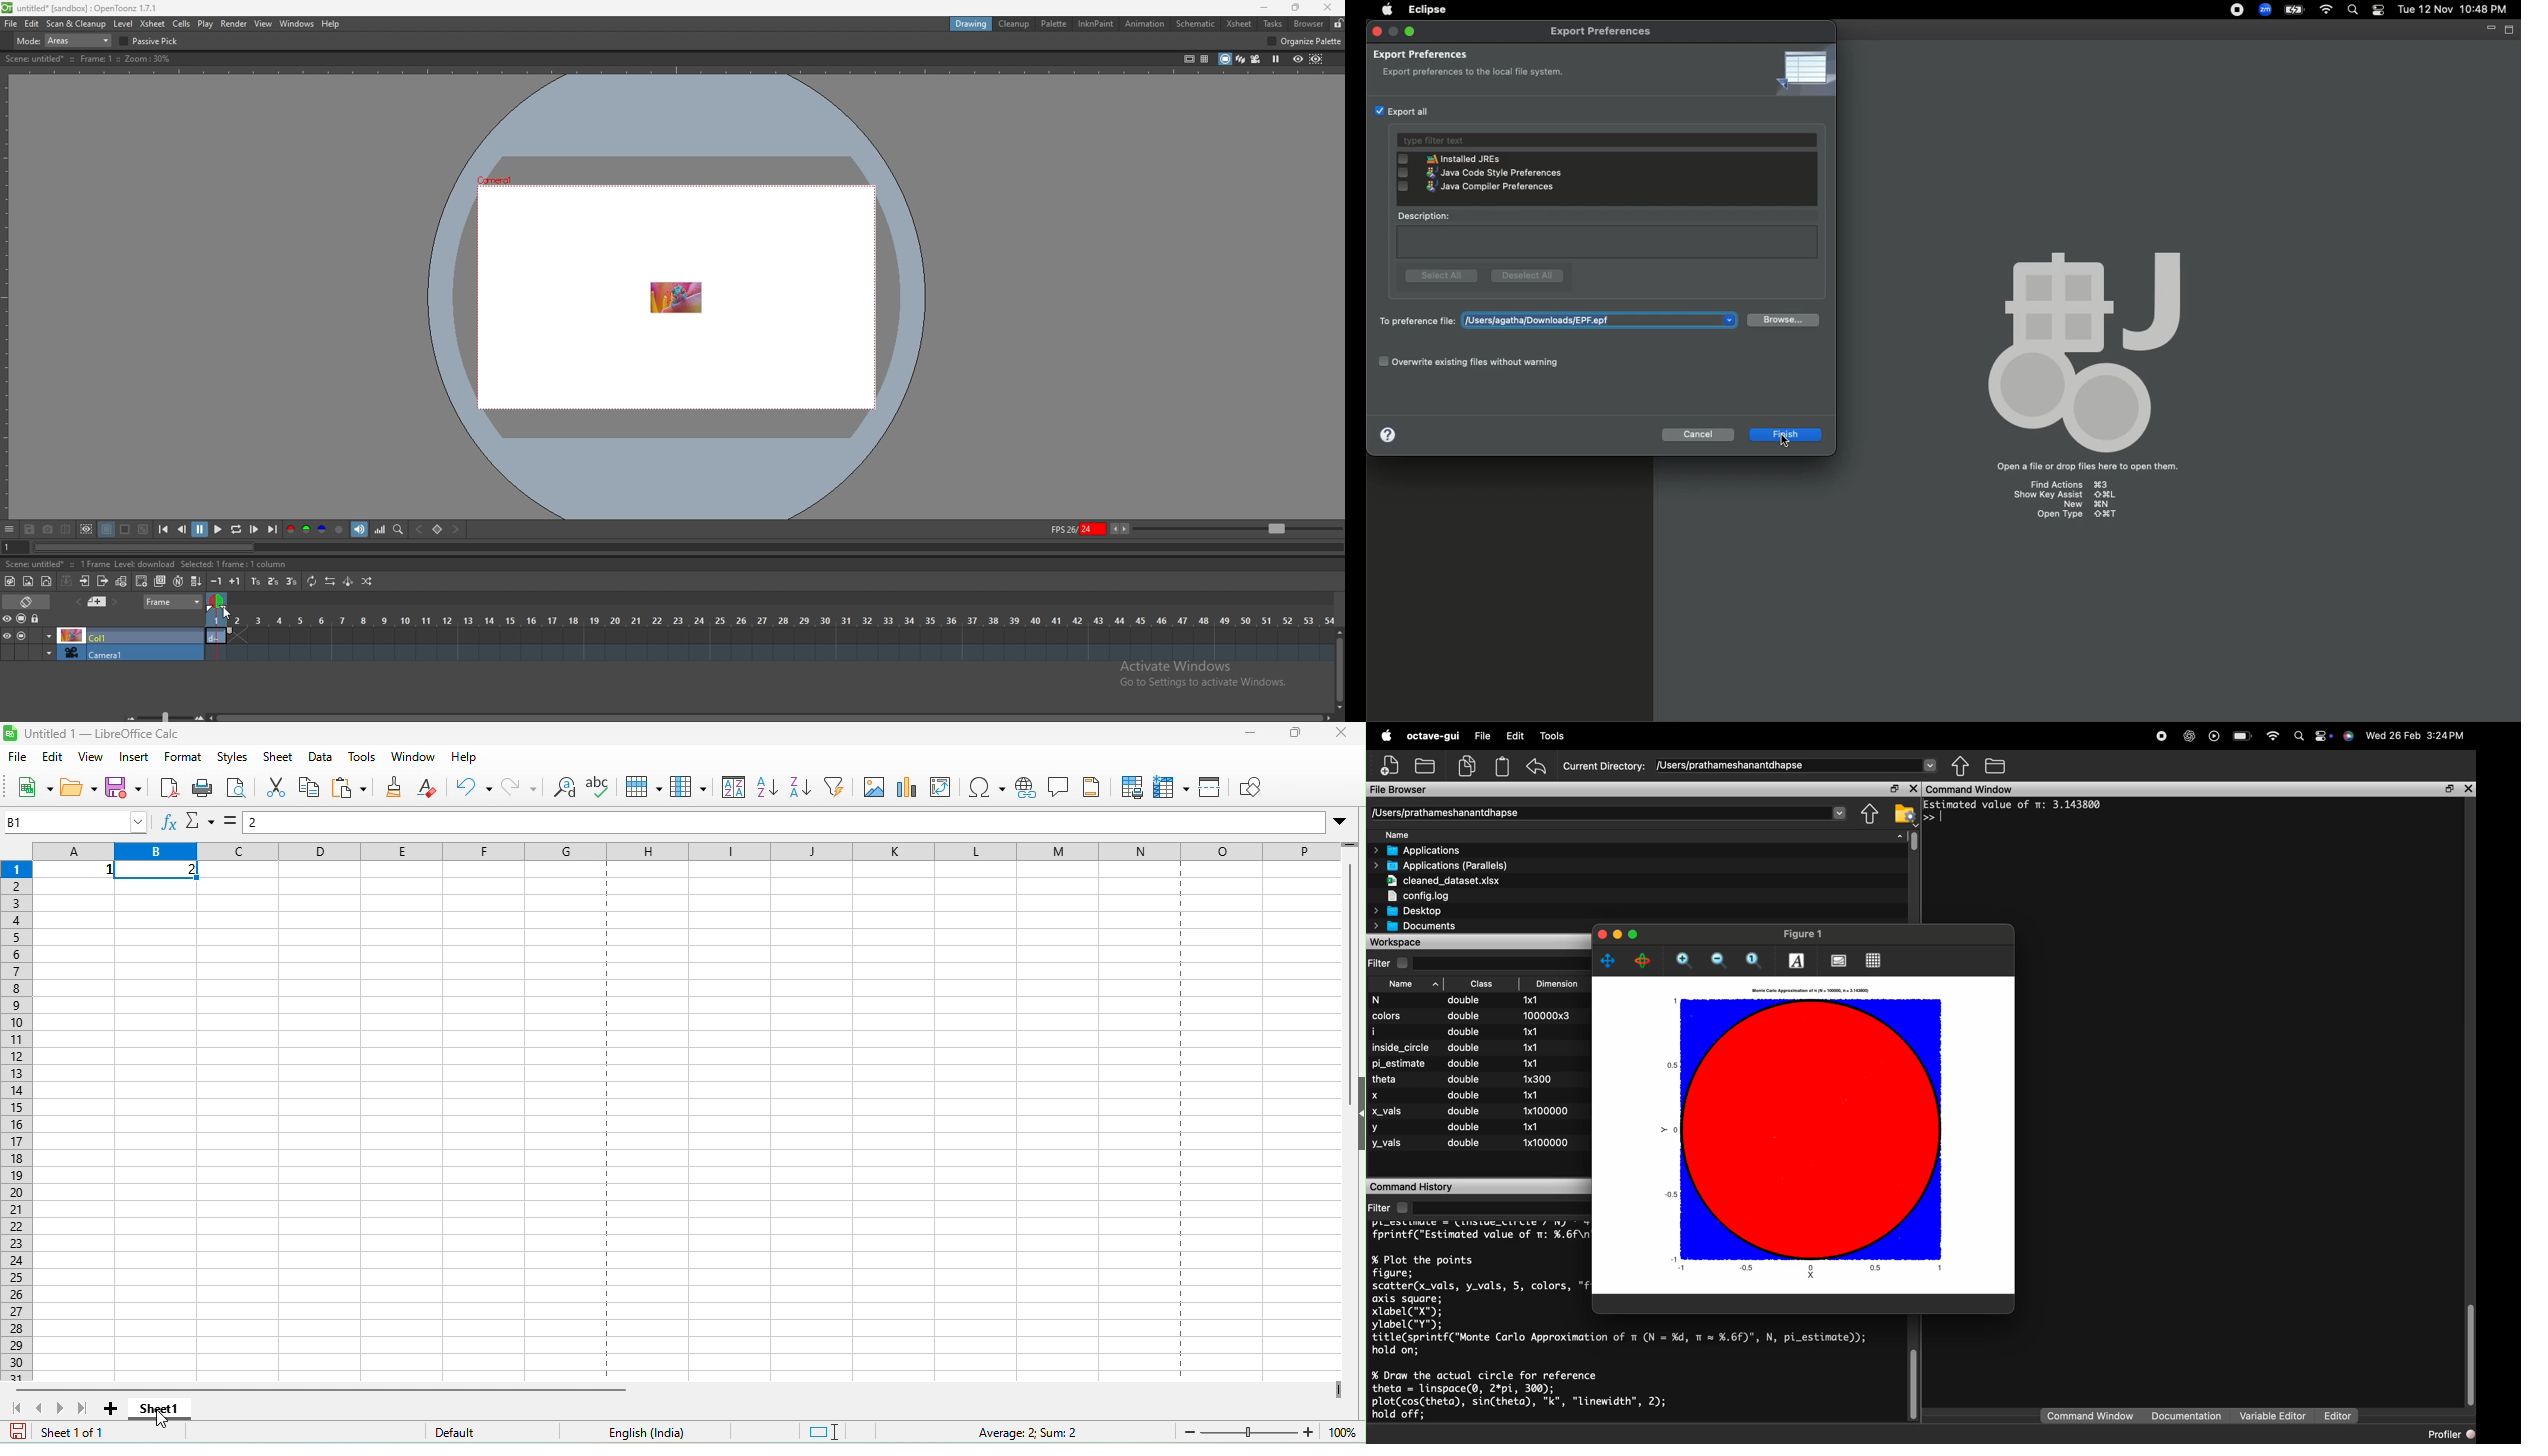  Describe the element at coordinates (1479, 985) in the screenshot. I see `Class` at that location.